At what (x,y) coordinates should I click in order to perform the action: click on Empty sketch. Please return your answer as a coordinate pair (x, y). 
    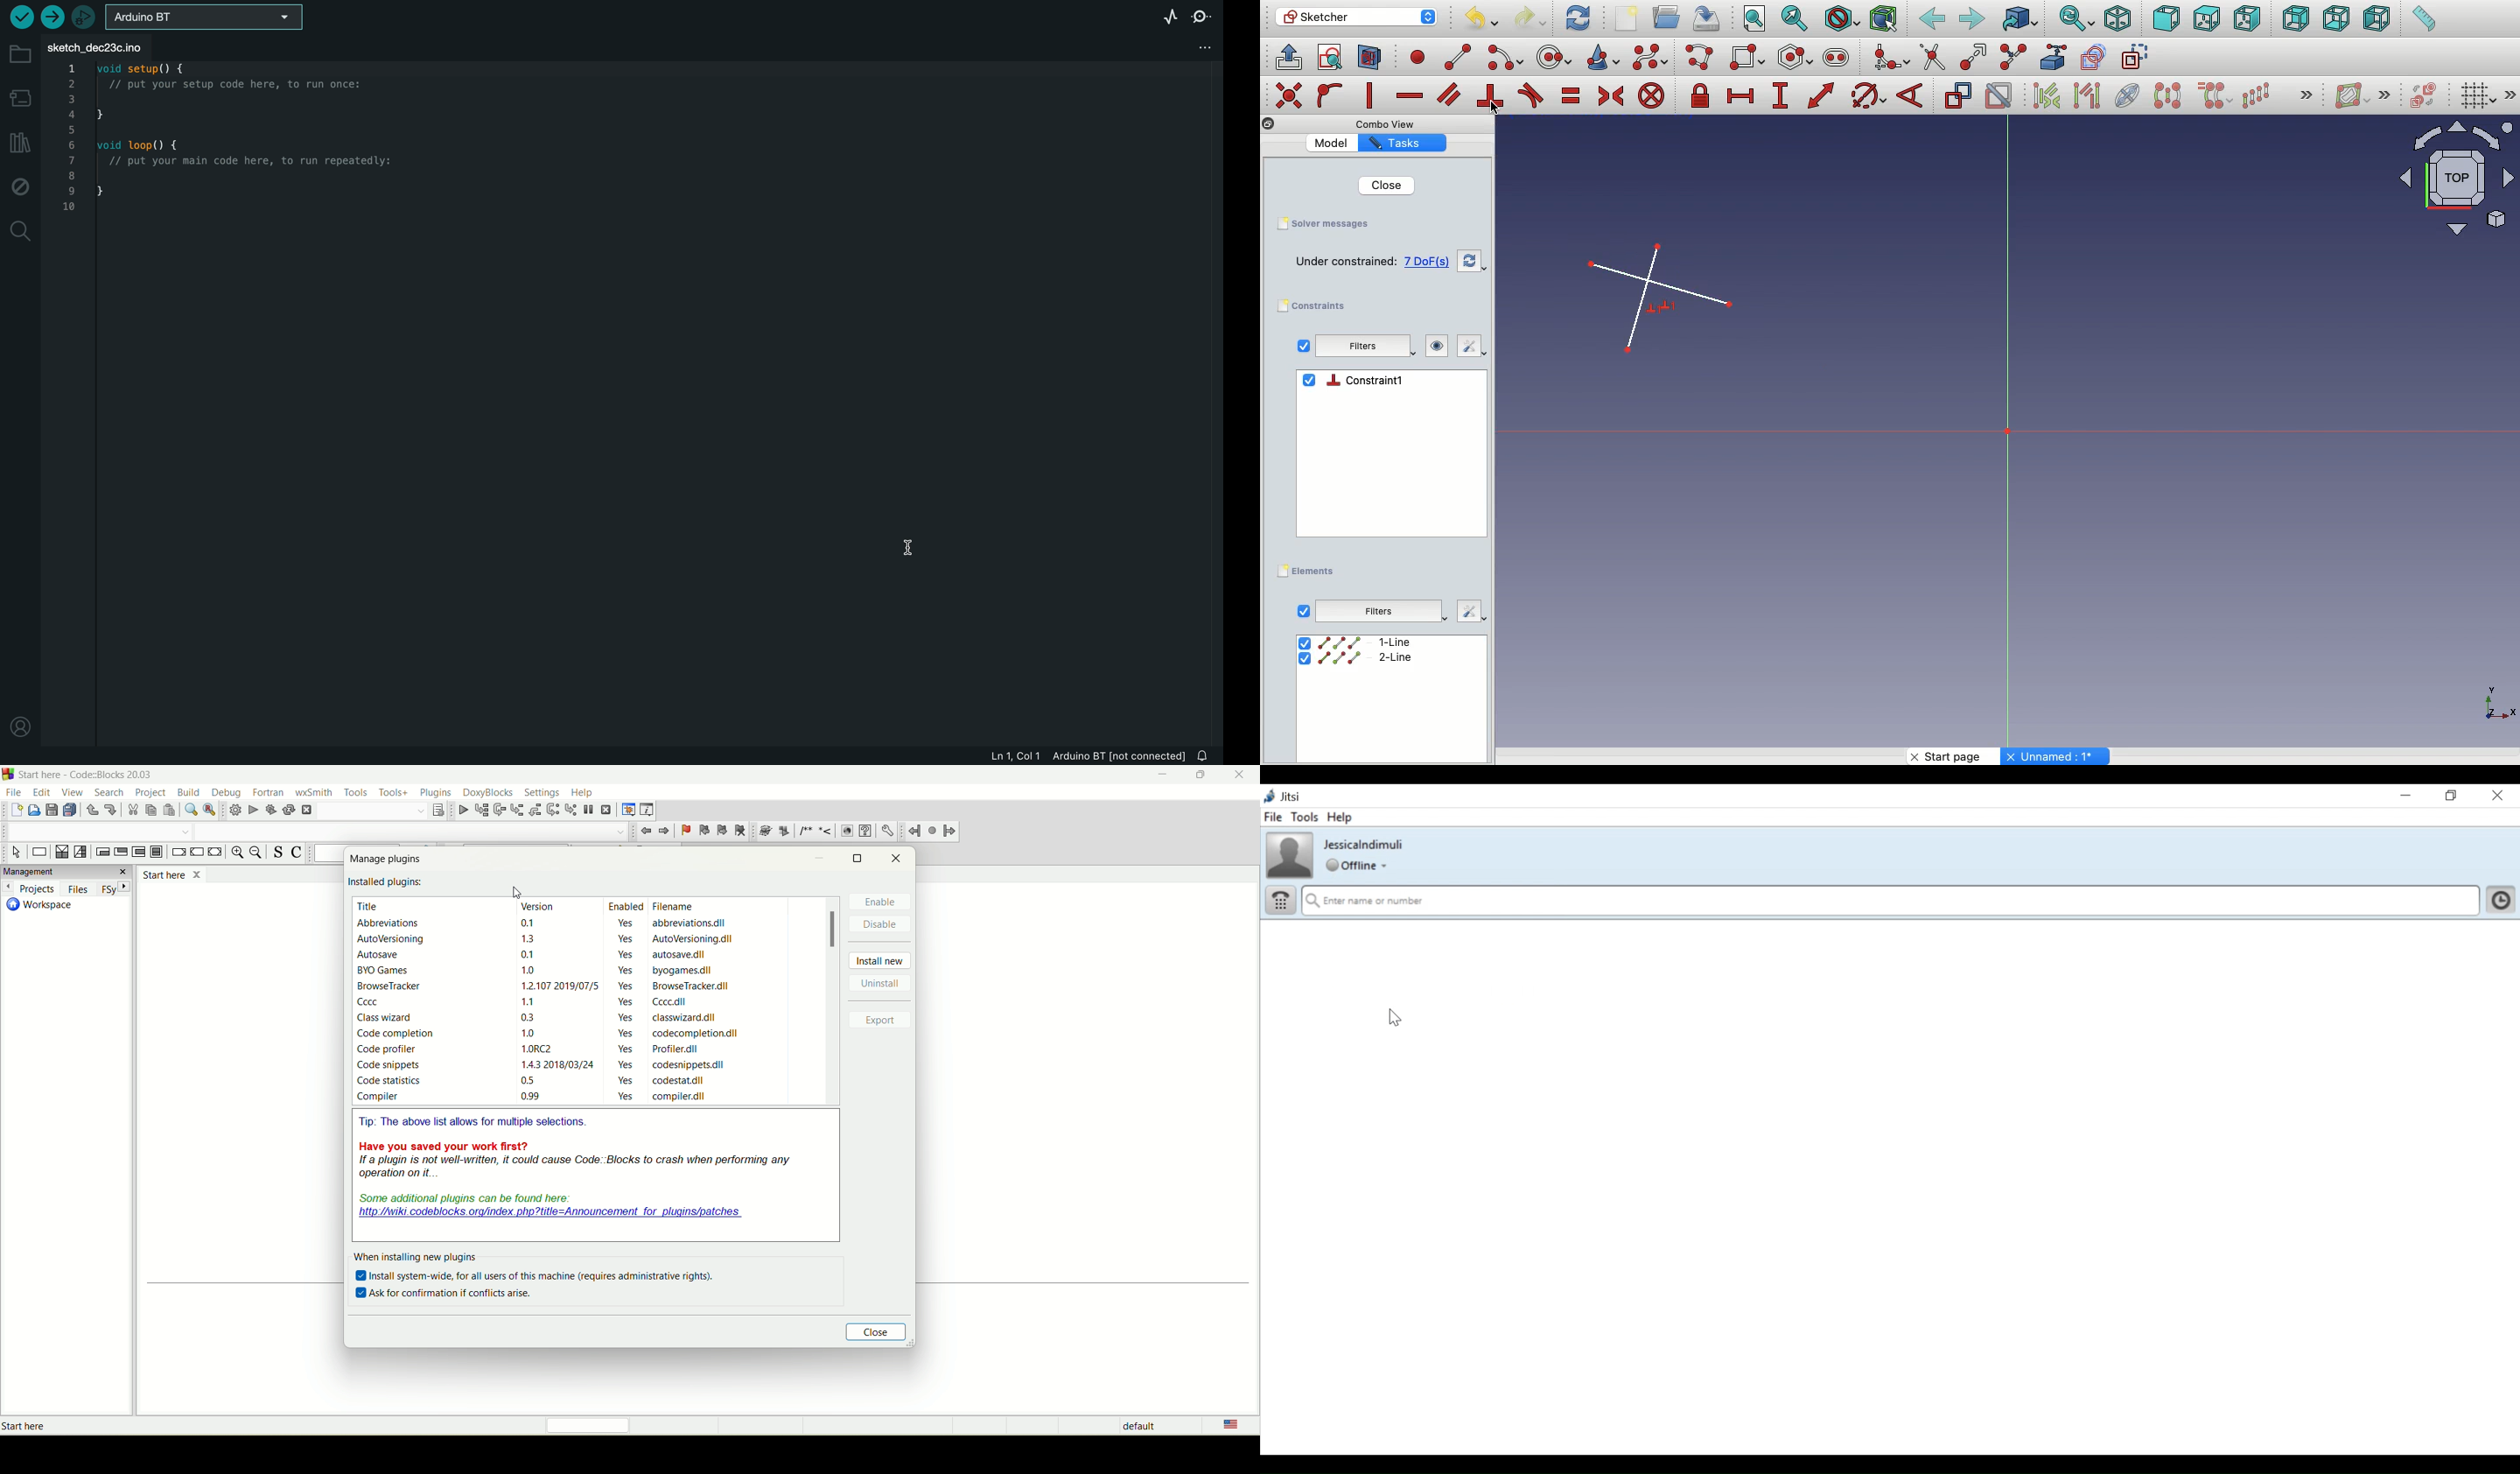
    Looking at the image, I should click on (1371, 261).